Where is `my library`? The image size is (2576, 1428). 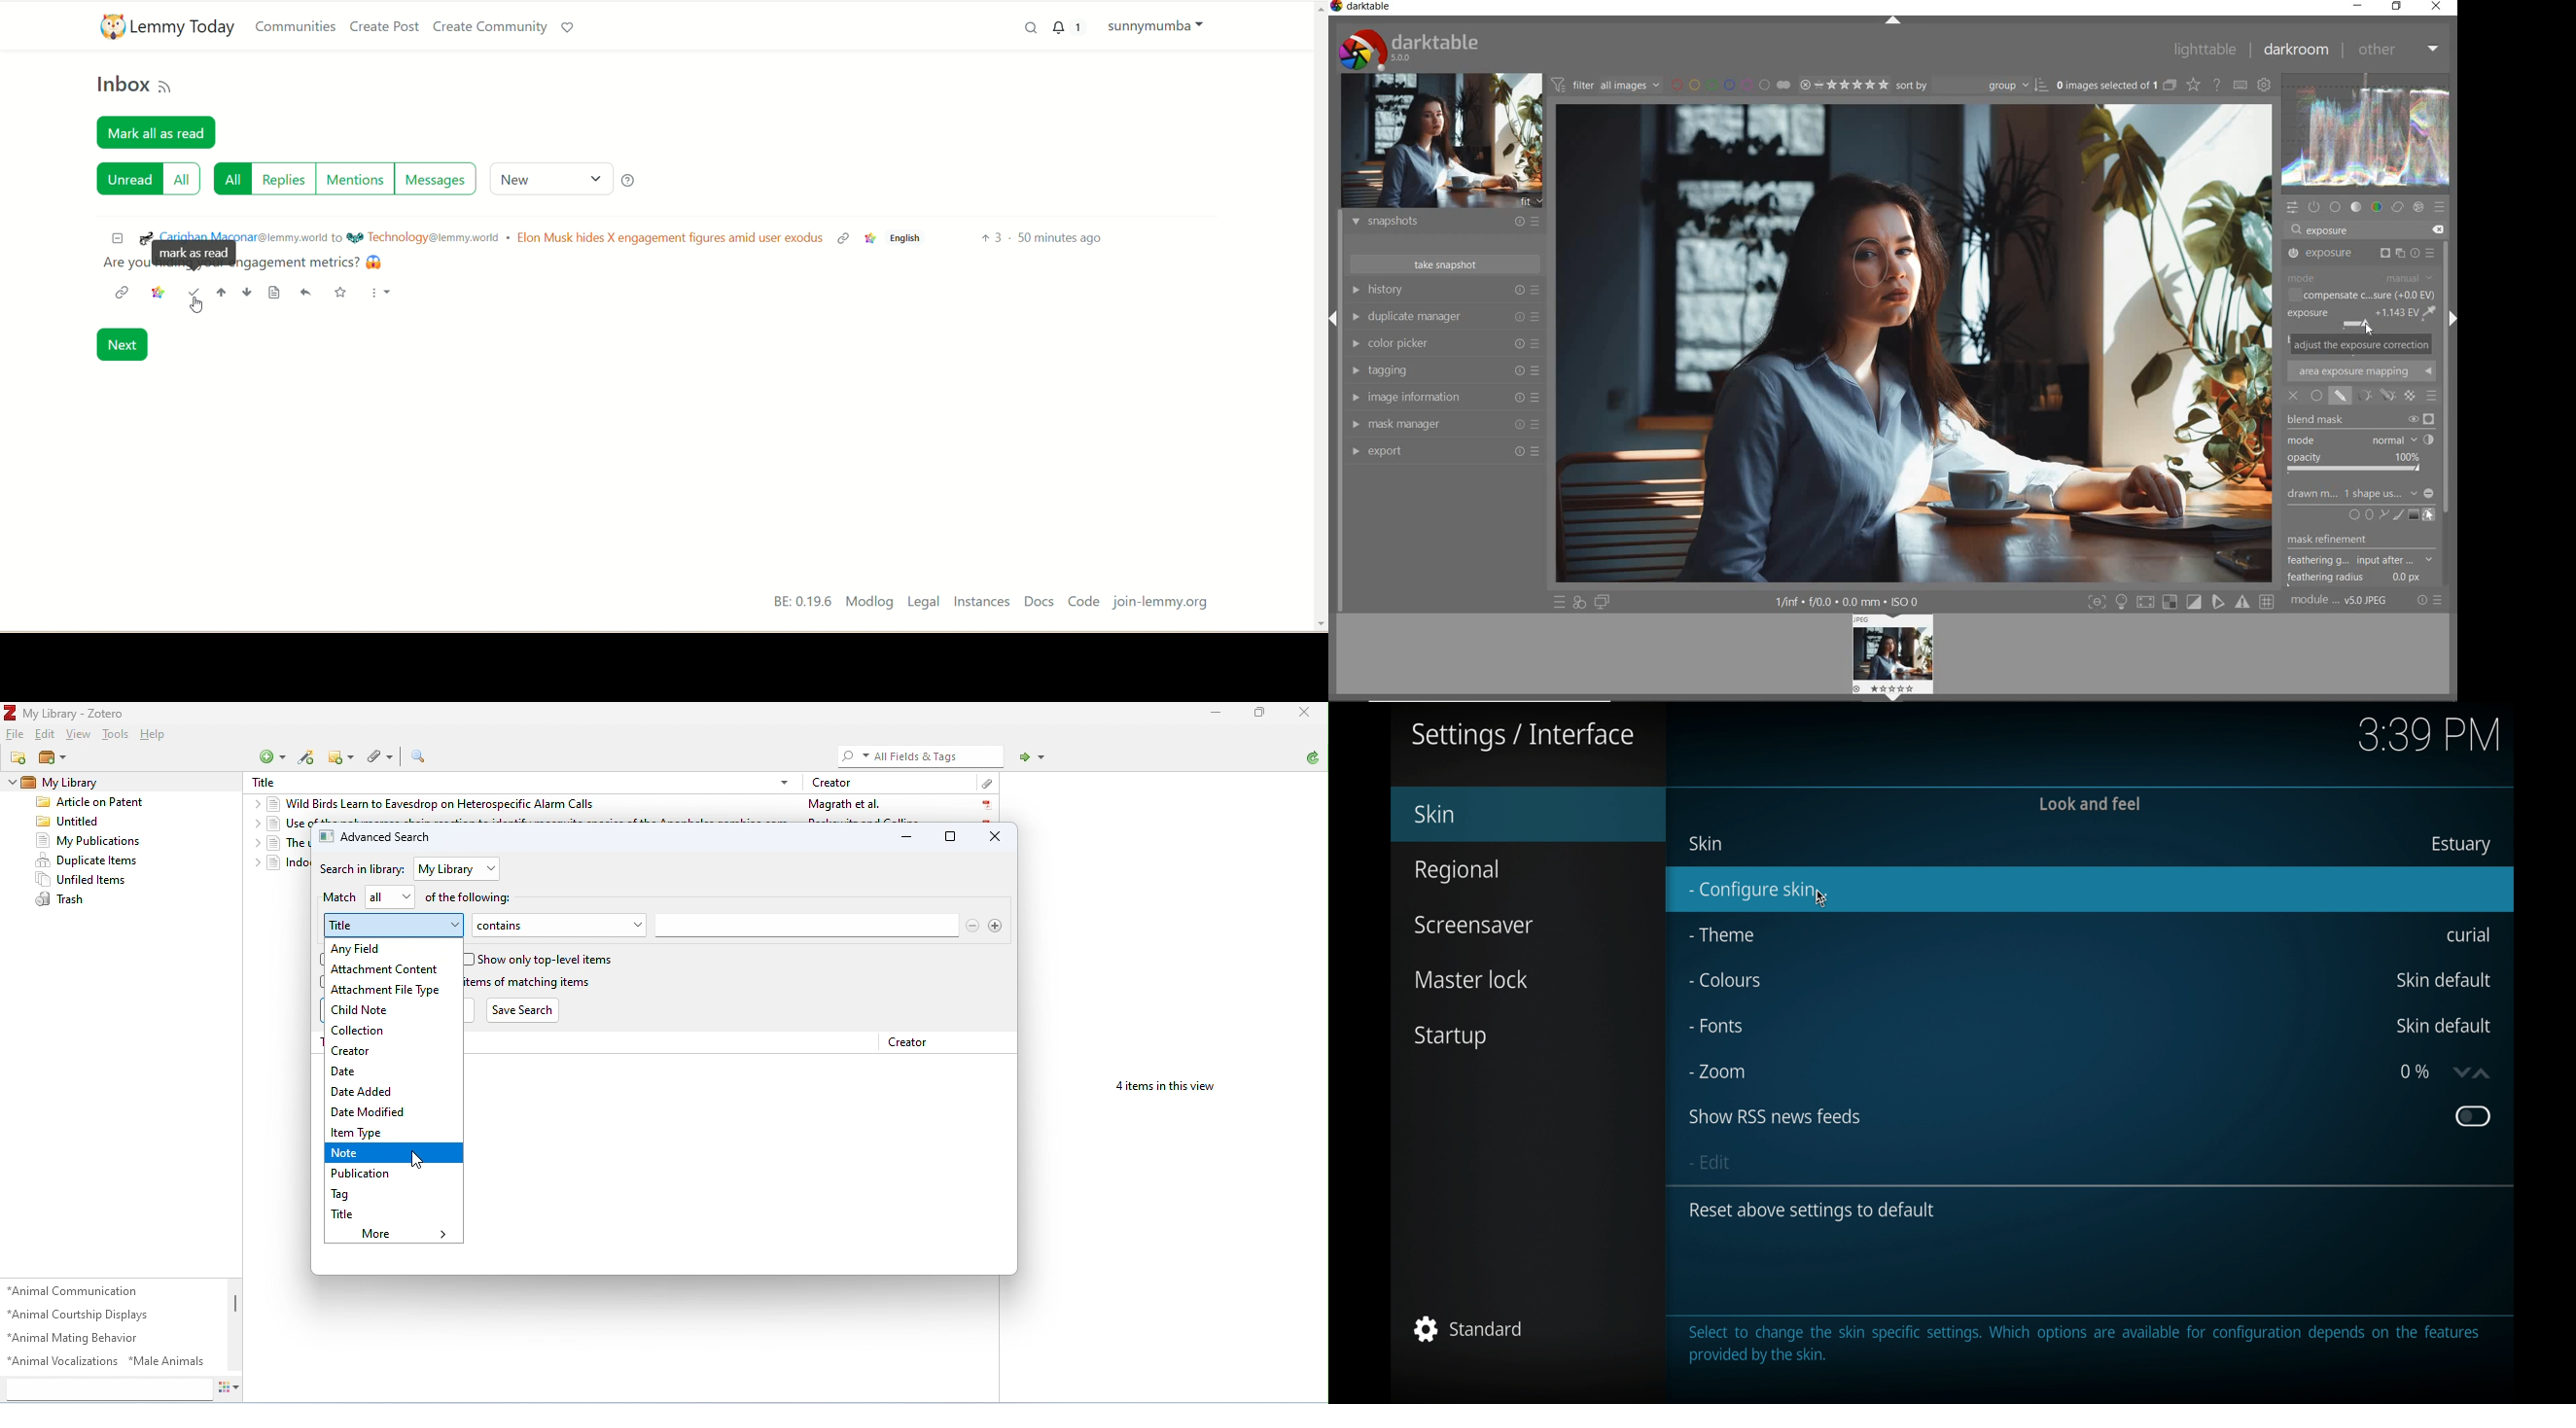
my library is located at coordinates (447, 869).